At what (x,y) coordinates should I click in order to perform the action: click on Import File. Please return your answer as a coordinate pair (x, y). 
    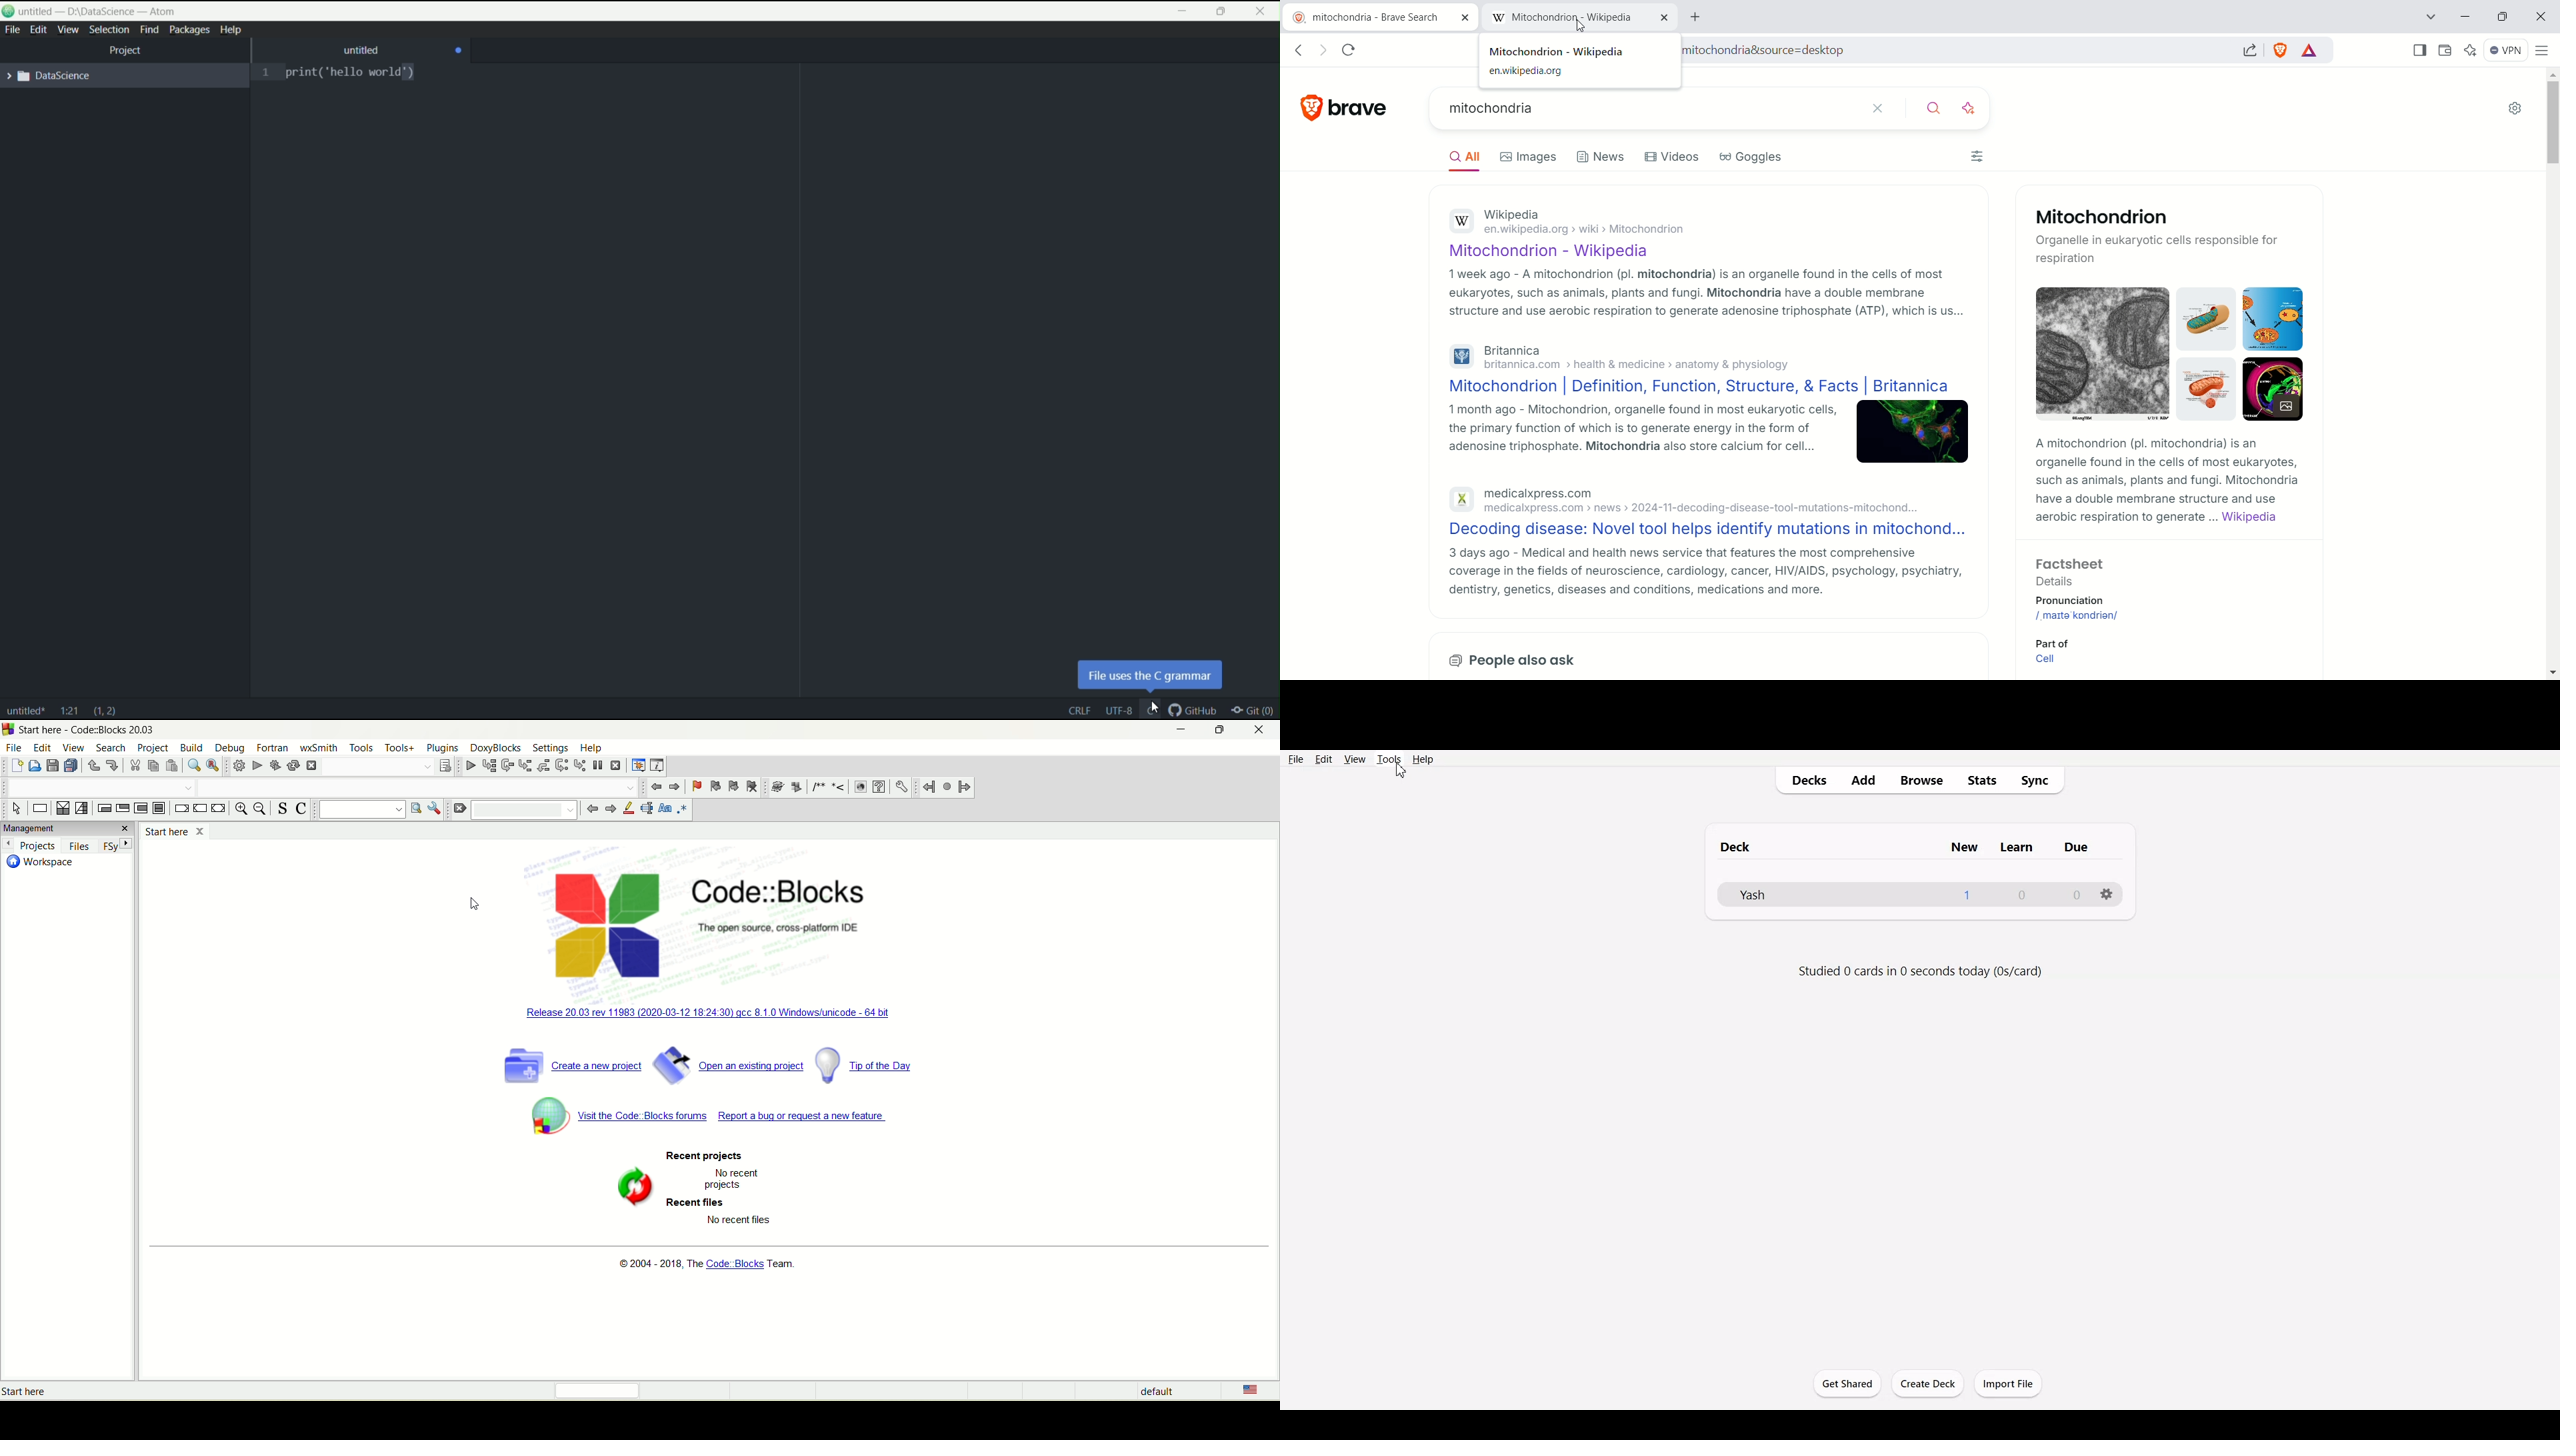
    Looking at the image, I should click on (2009, 1383).